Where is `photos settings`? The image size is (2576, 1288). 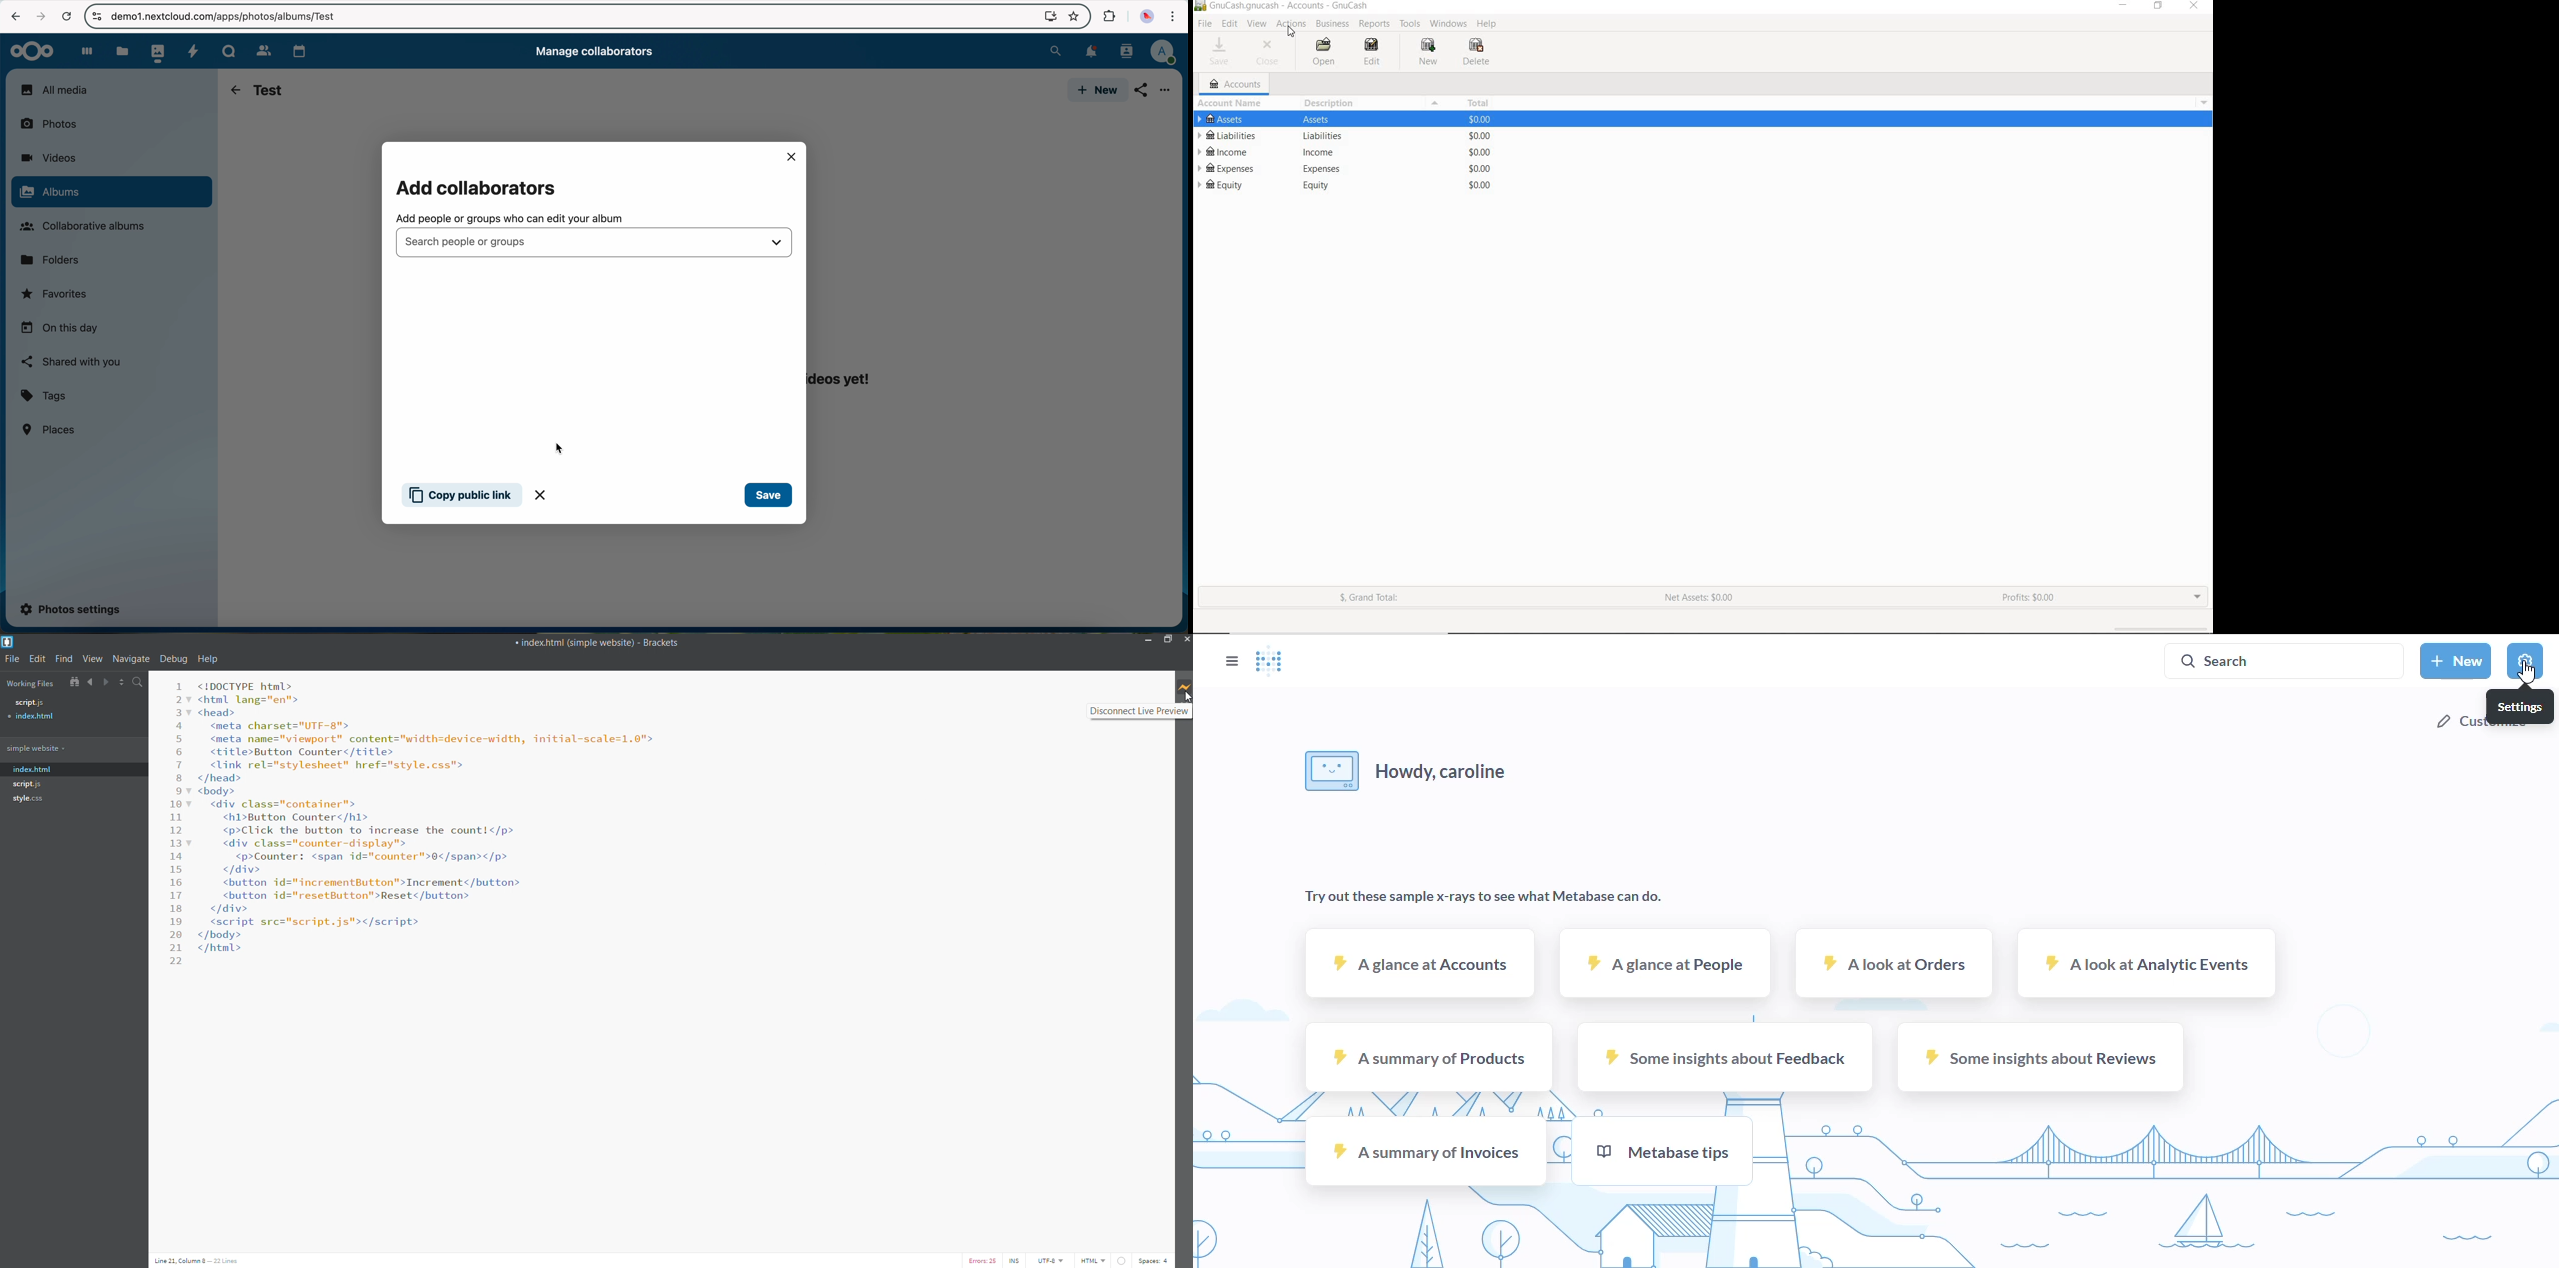
photos settings is located at coordinates (71, 608).